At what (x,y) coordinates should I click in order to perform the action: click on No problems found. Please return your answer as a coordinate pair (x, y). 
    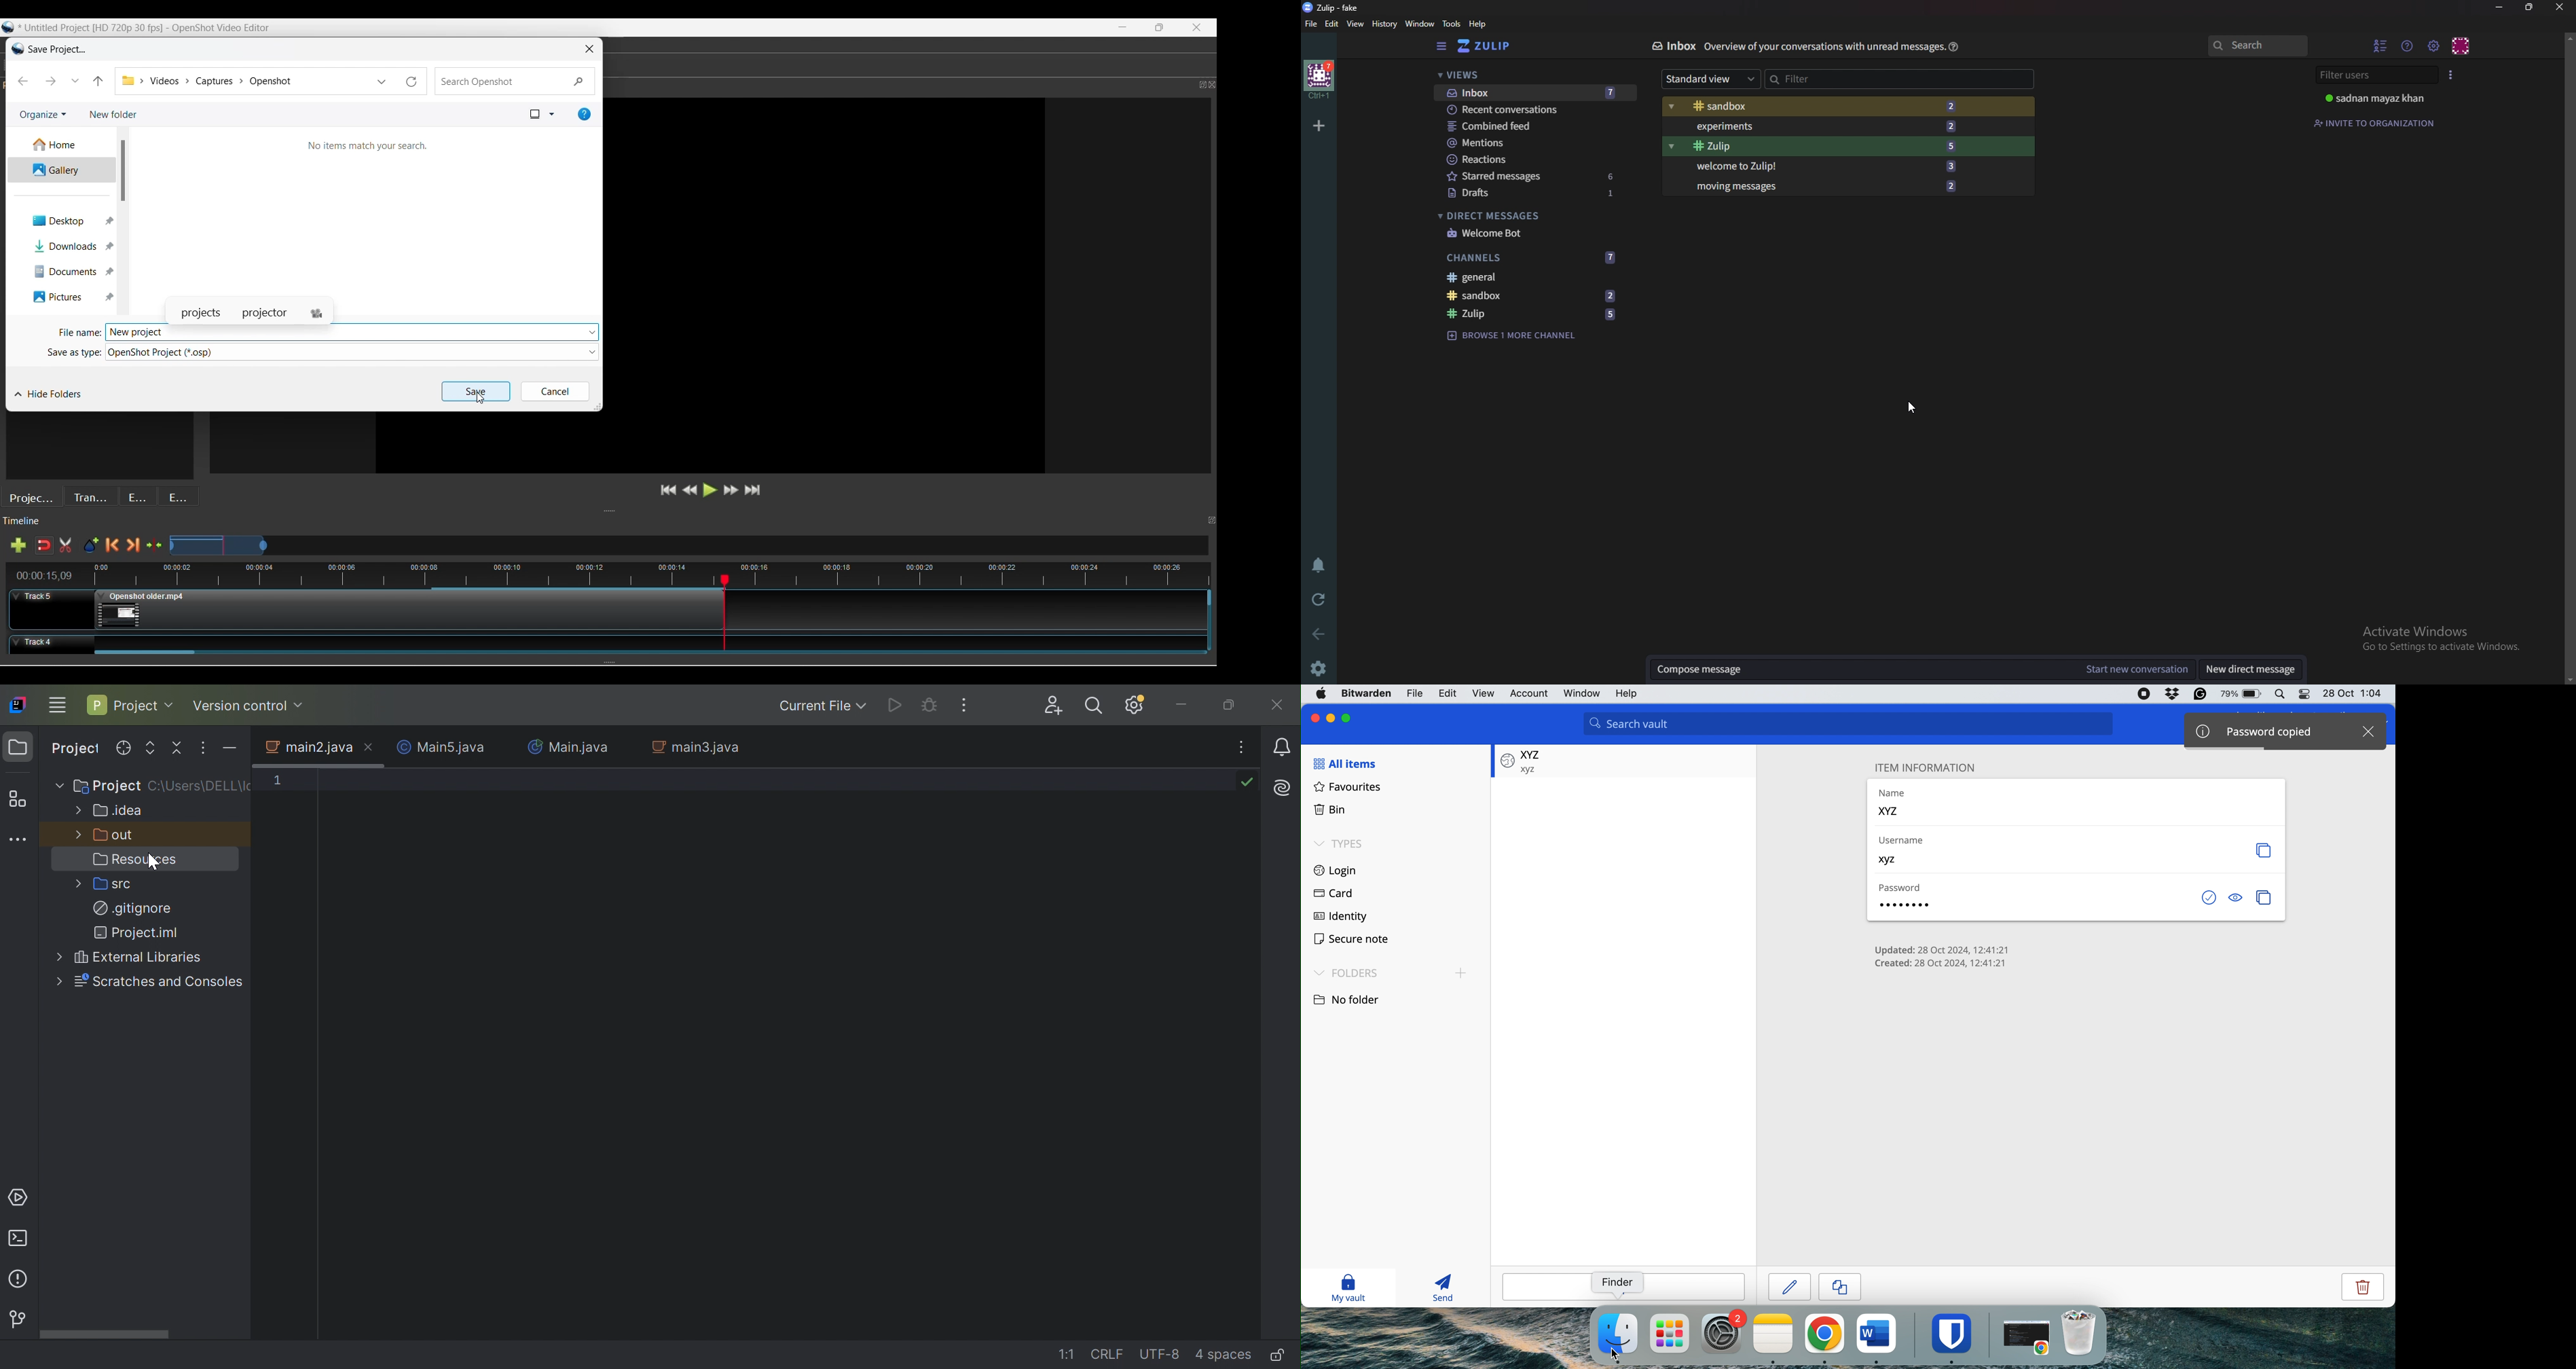
    Looking at the image, I should click on (1249, 781).